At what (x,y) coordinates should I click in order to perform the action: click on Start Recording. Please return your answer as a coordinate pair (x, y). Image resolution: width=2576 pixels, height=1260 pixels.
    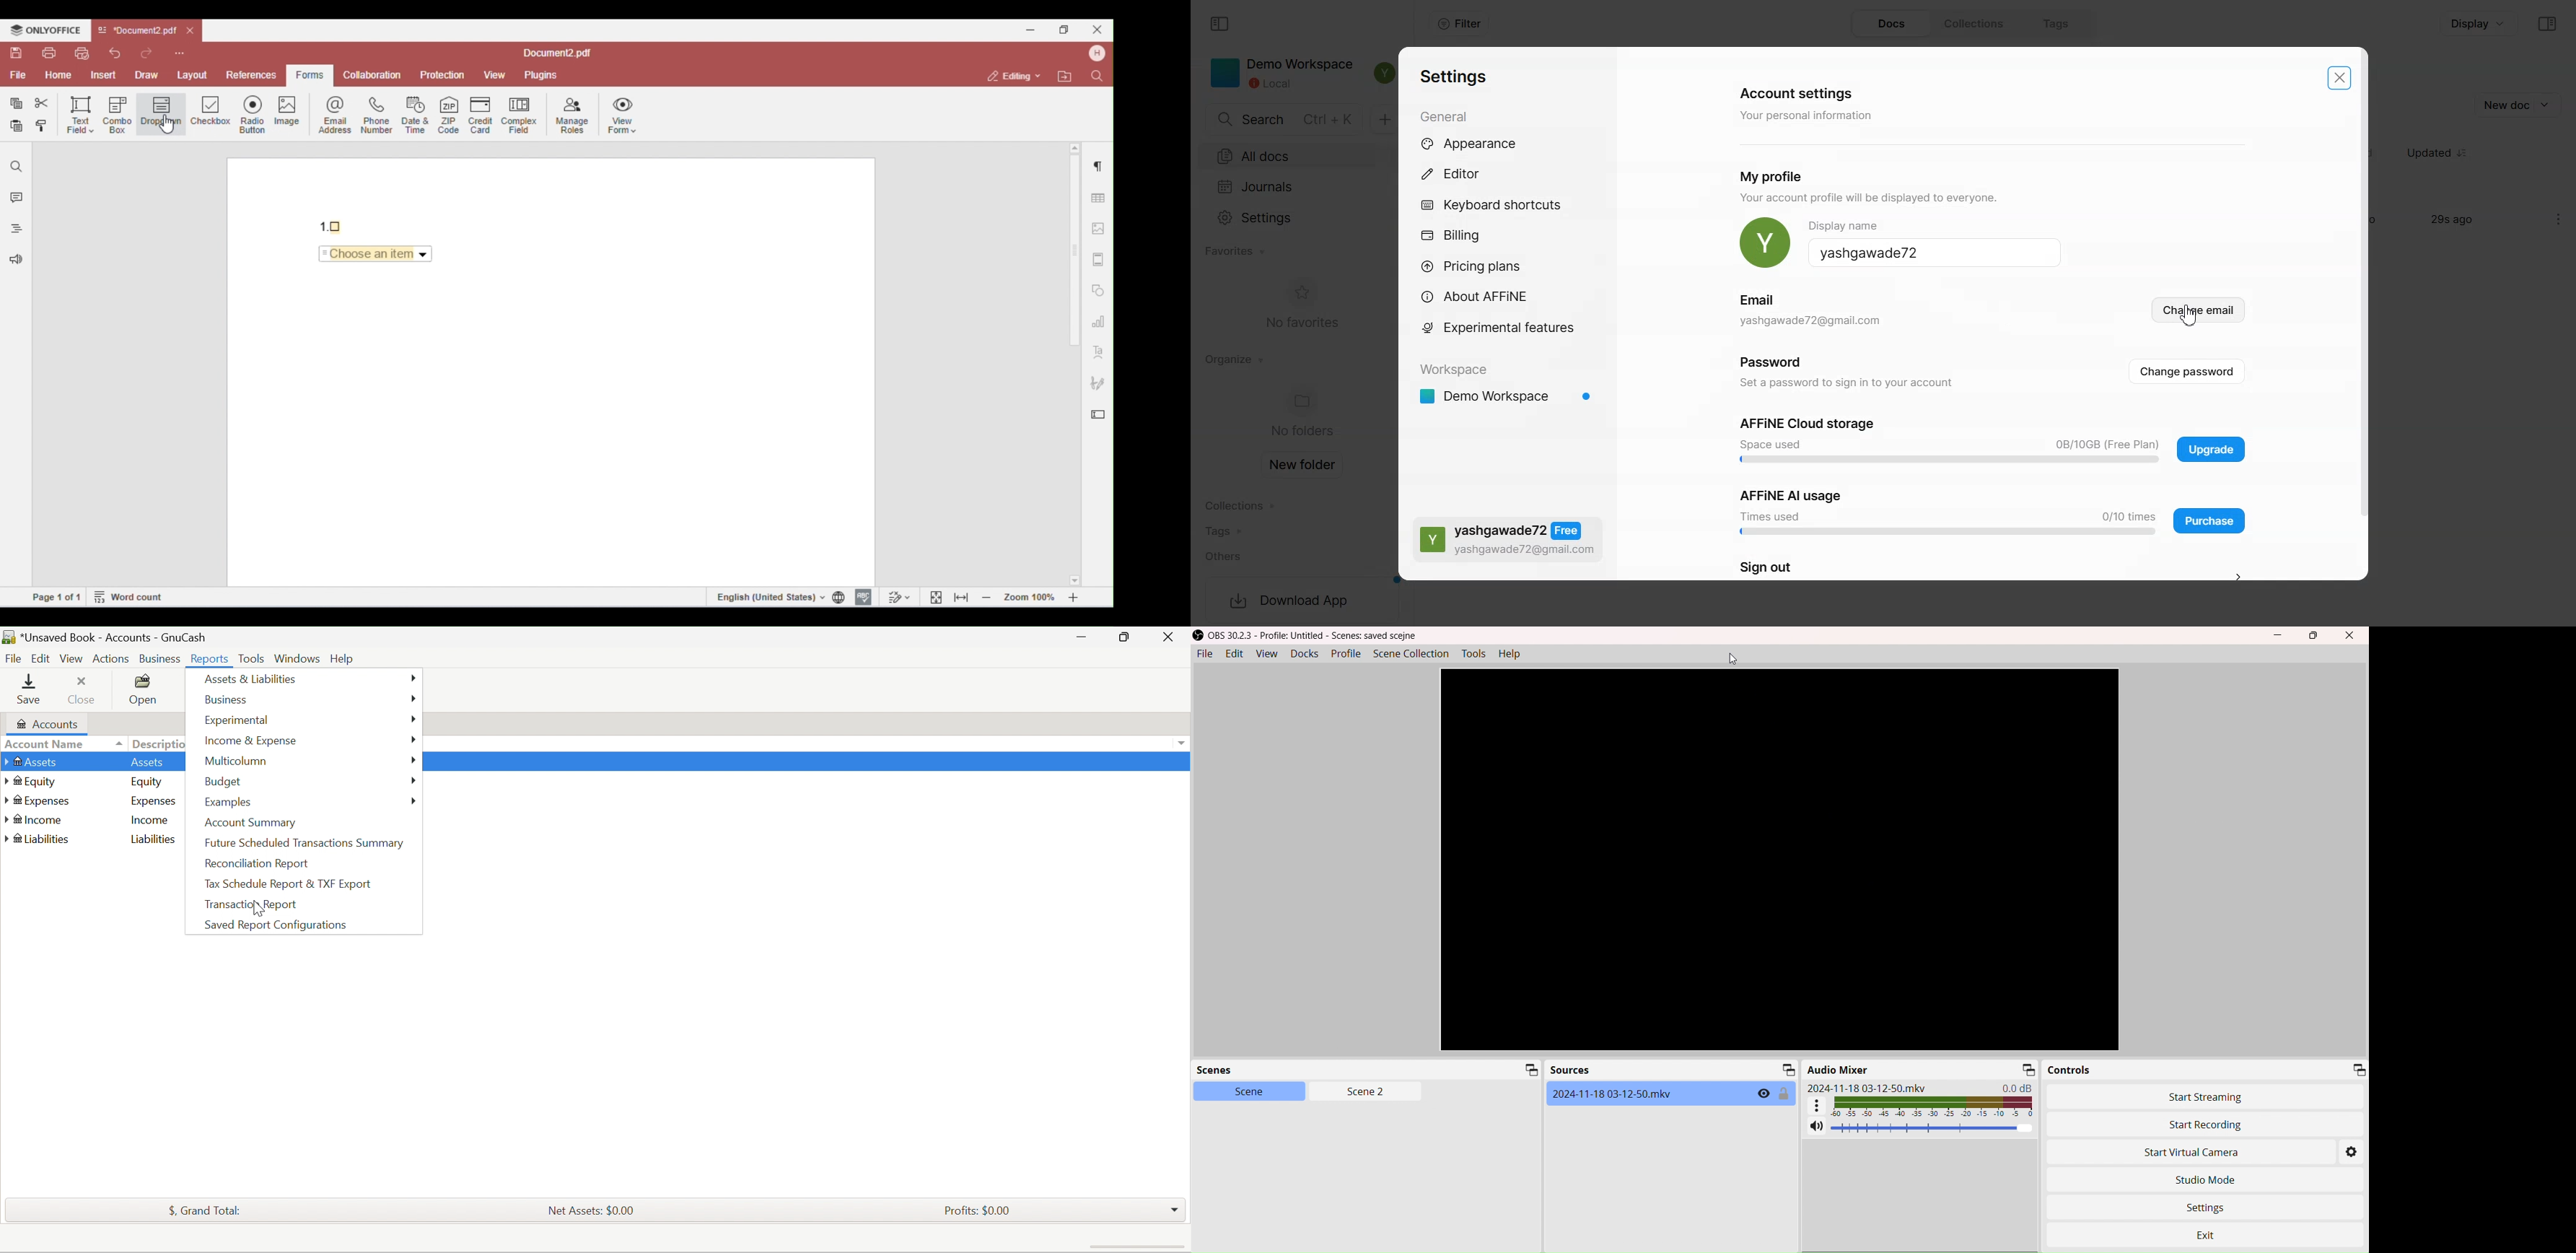
    Looking at the image, I should click on (2163, 1125).